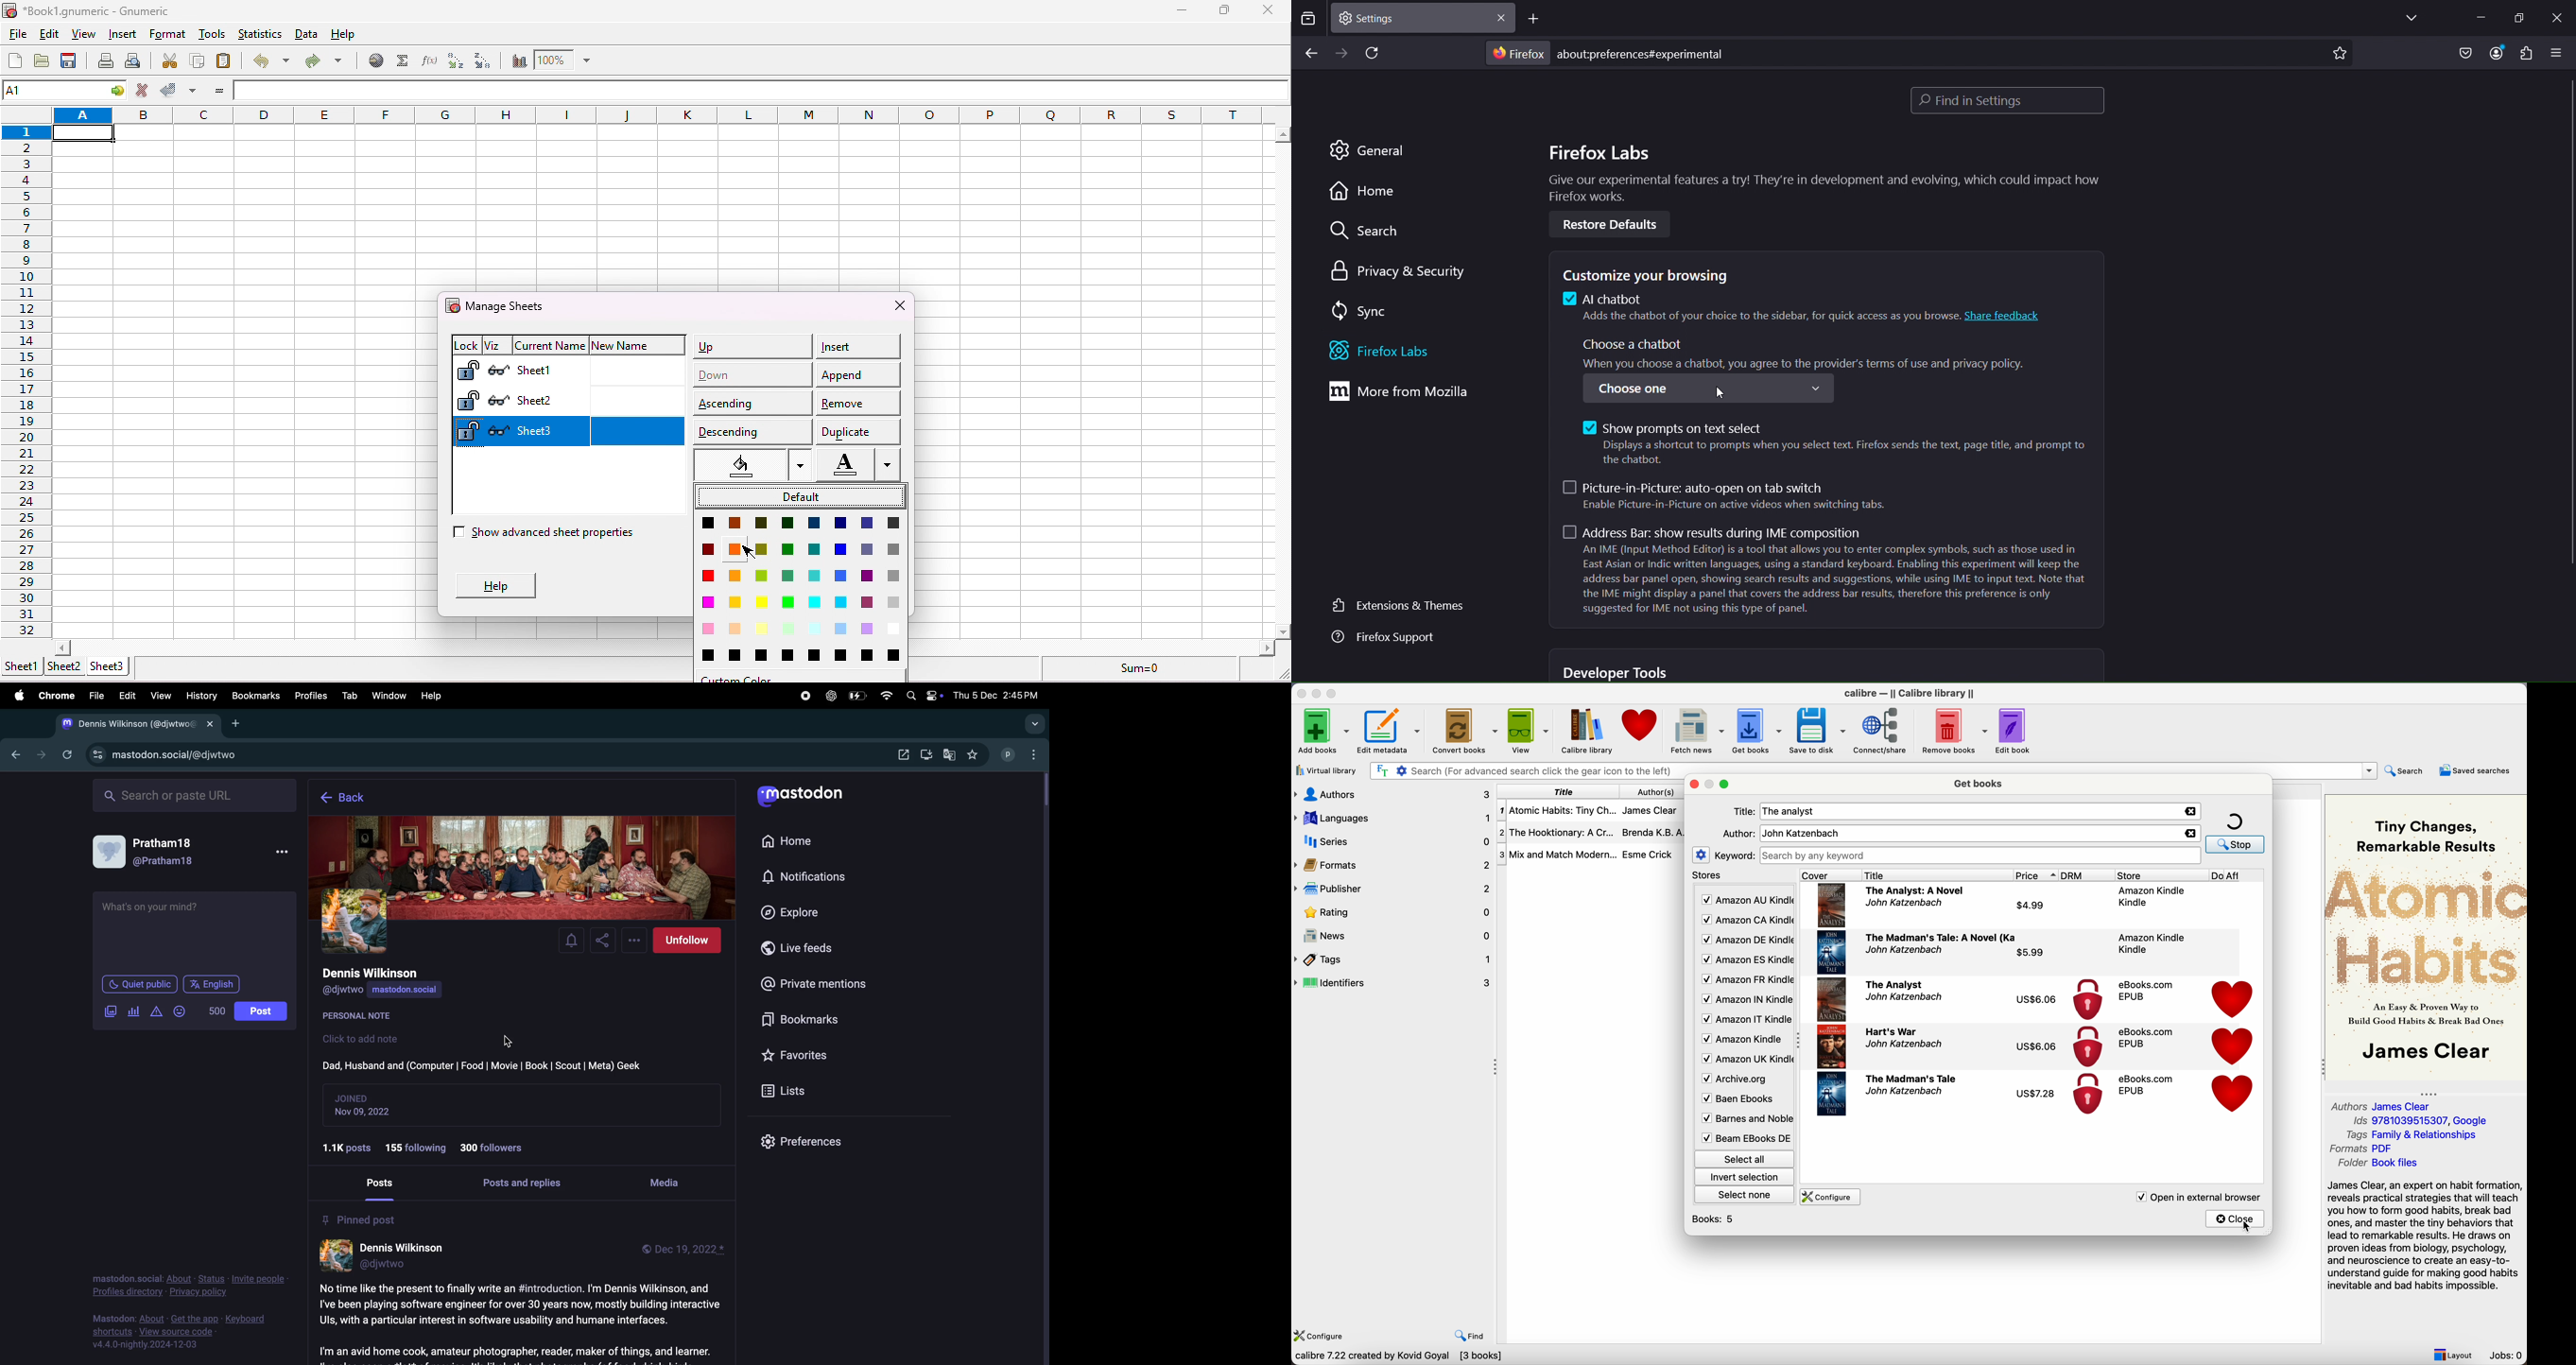 This screenshot has width=2576, height=1372. What do you see at coordinates (1744, 1120) in the screenshot?
I see `Barnes and Noble` at bounding box center [1744, 1120].